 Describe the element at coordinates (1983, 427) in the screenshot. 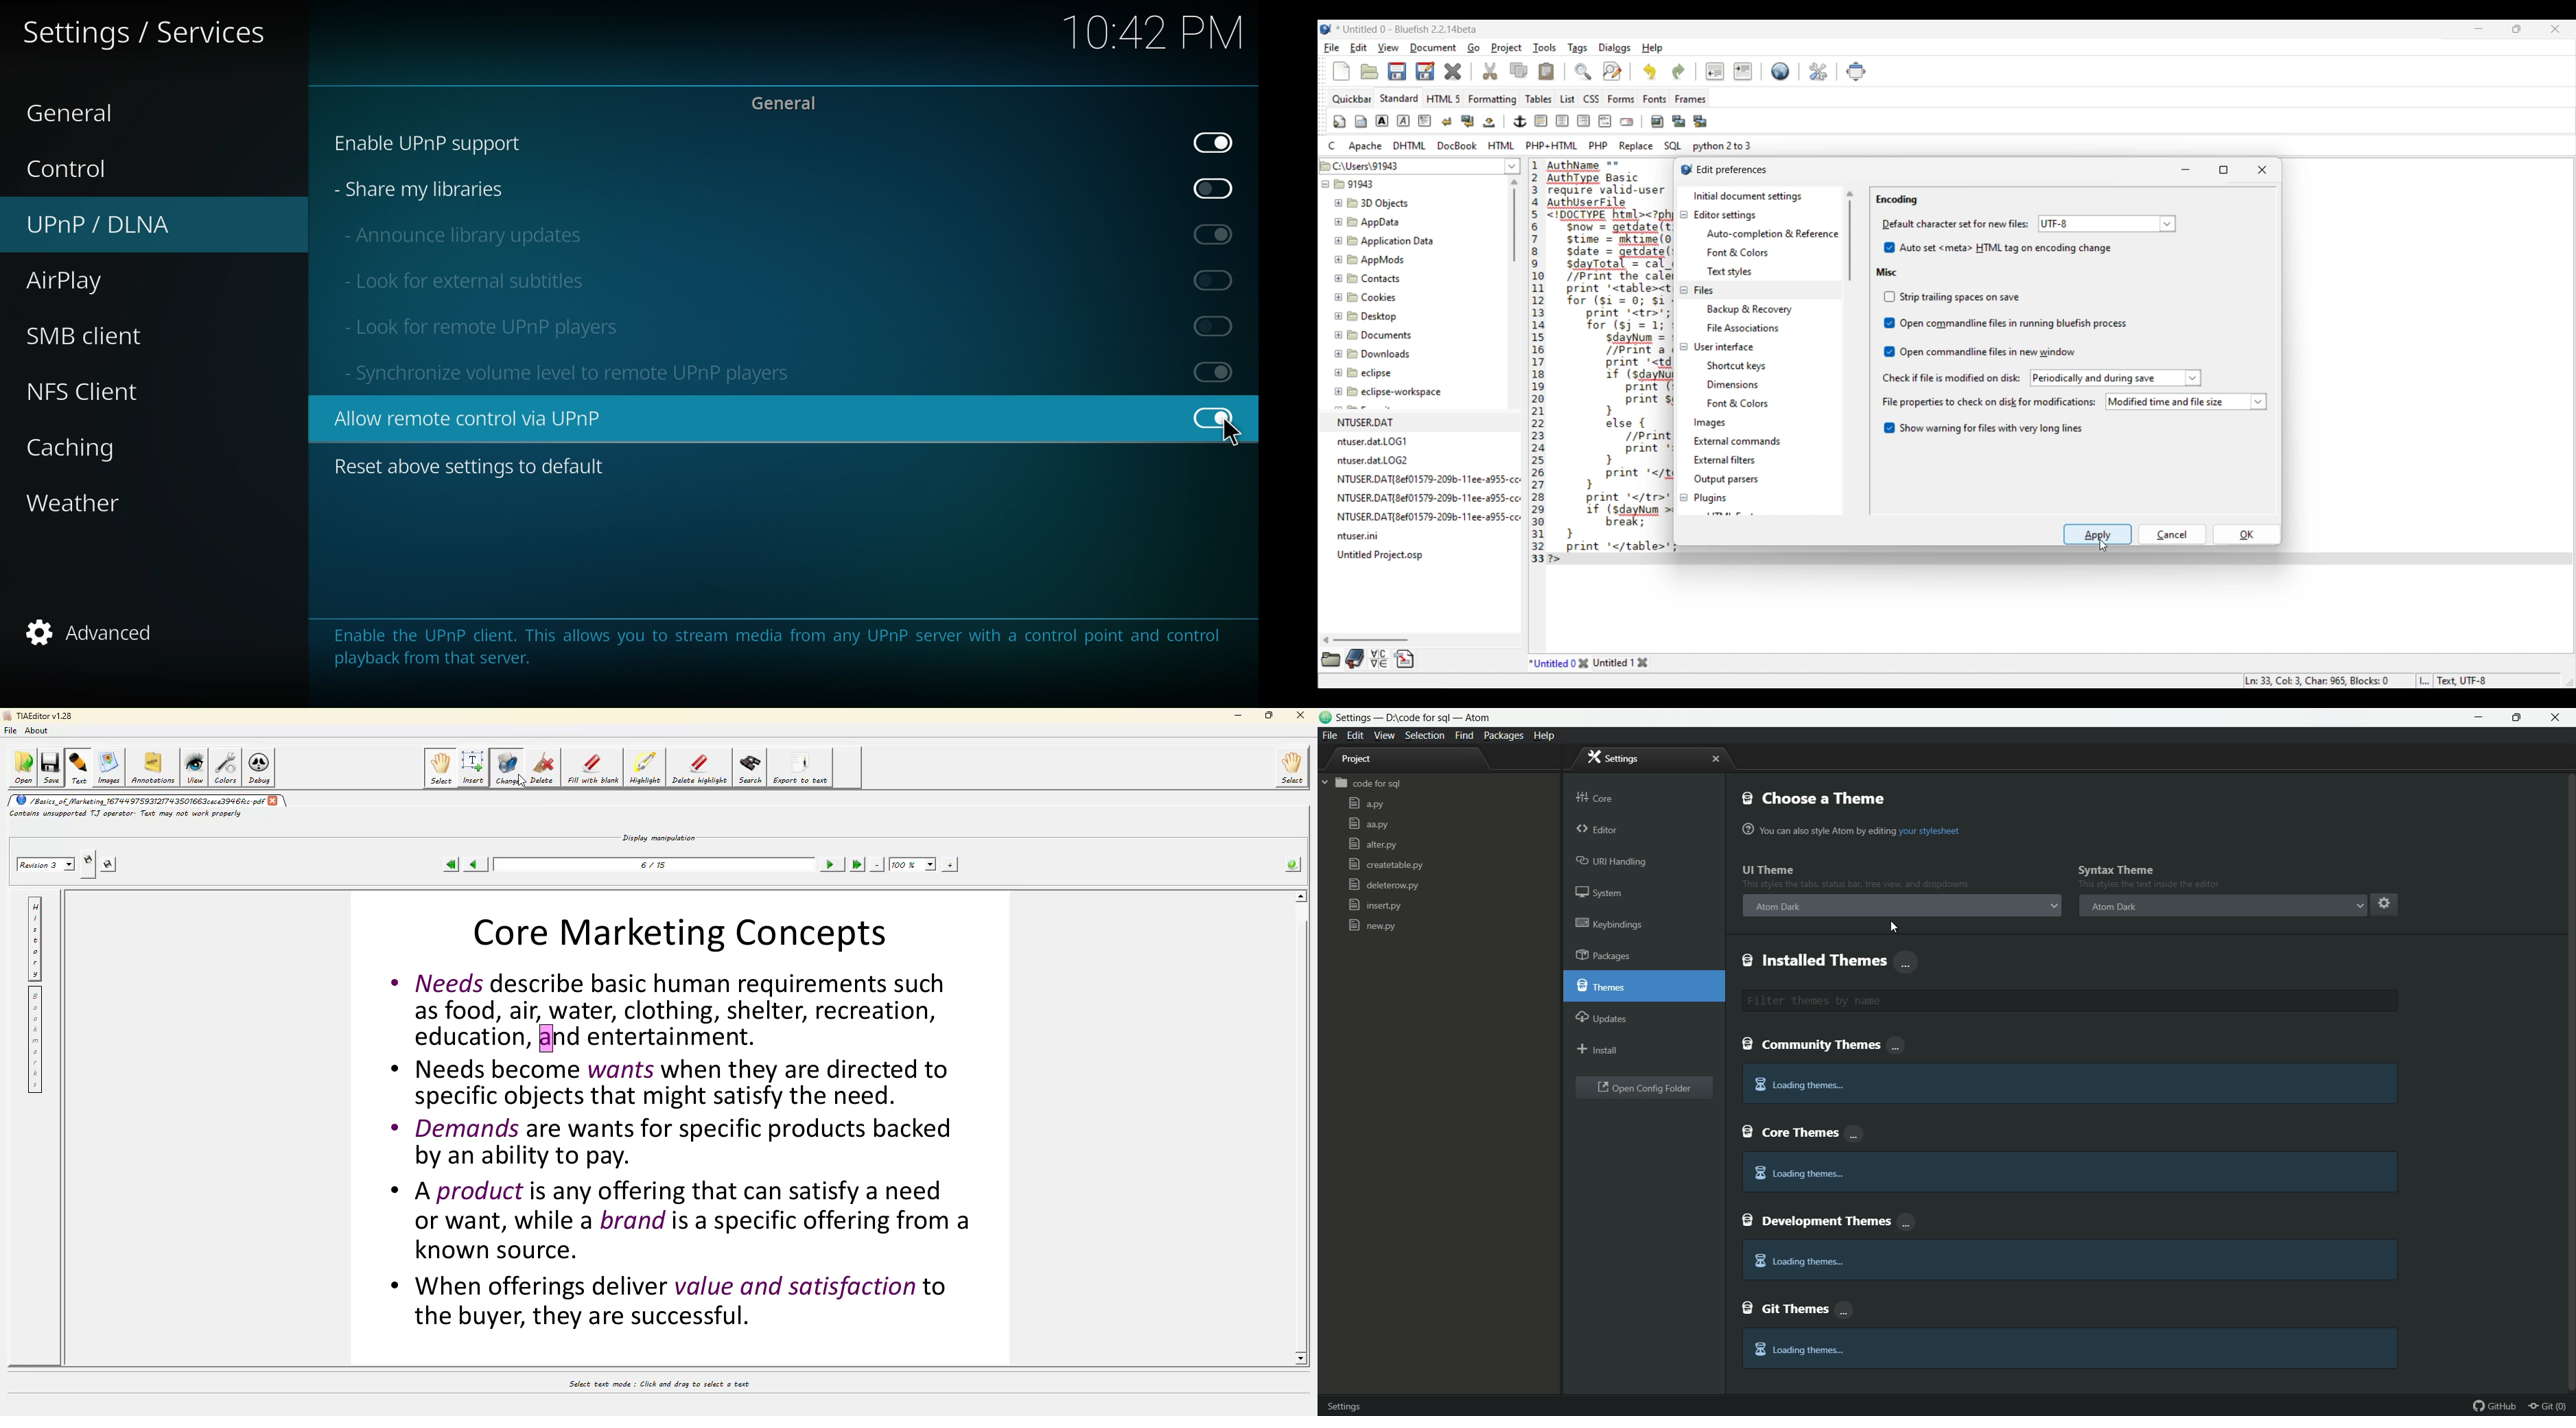

I see `Toggle for warning about long files` at that location.